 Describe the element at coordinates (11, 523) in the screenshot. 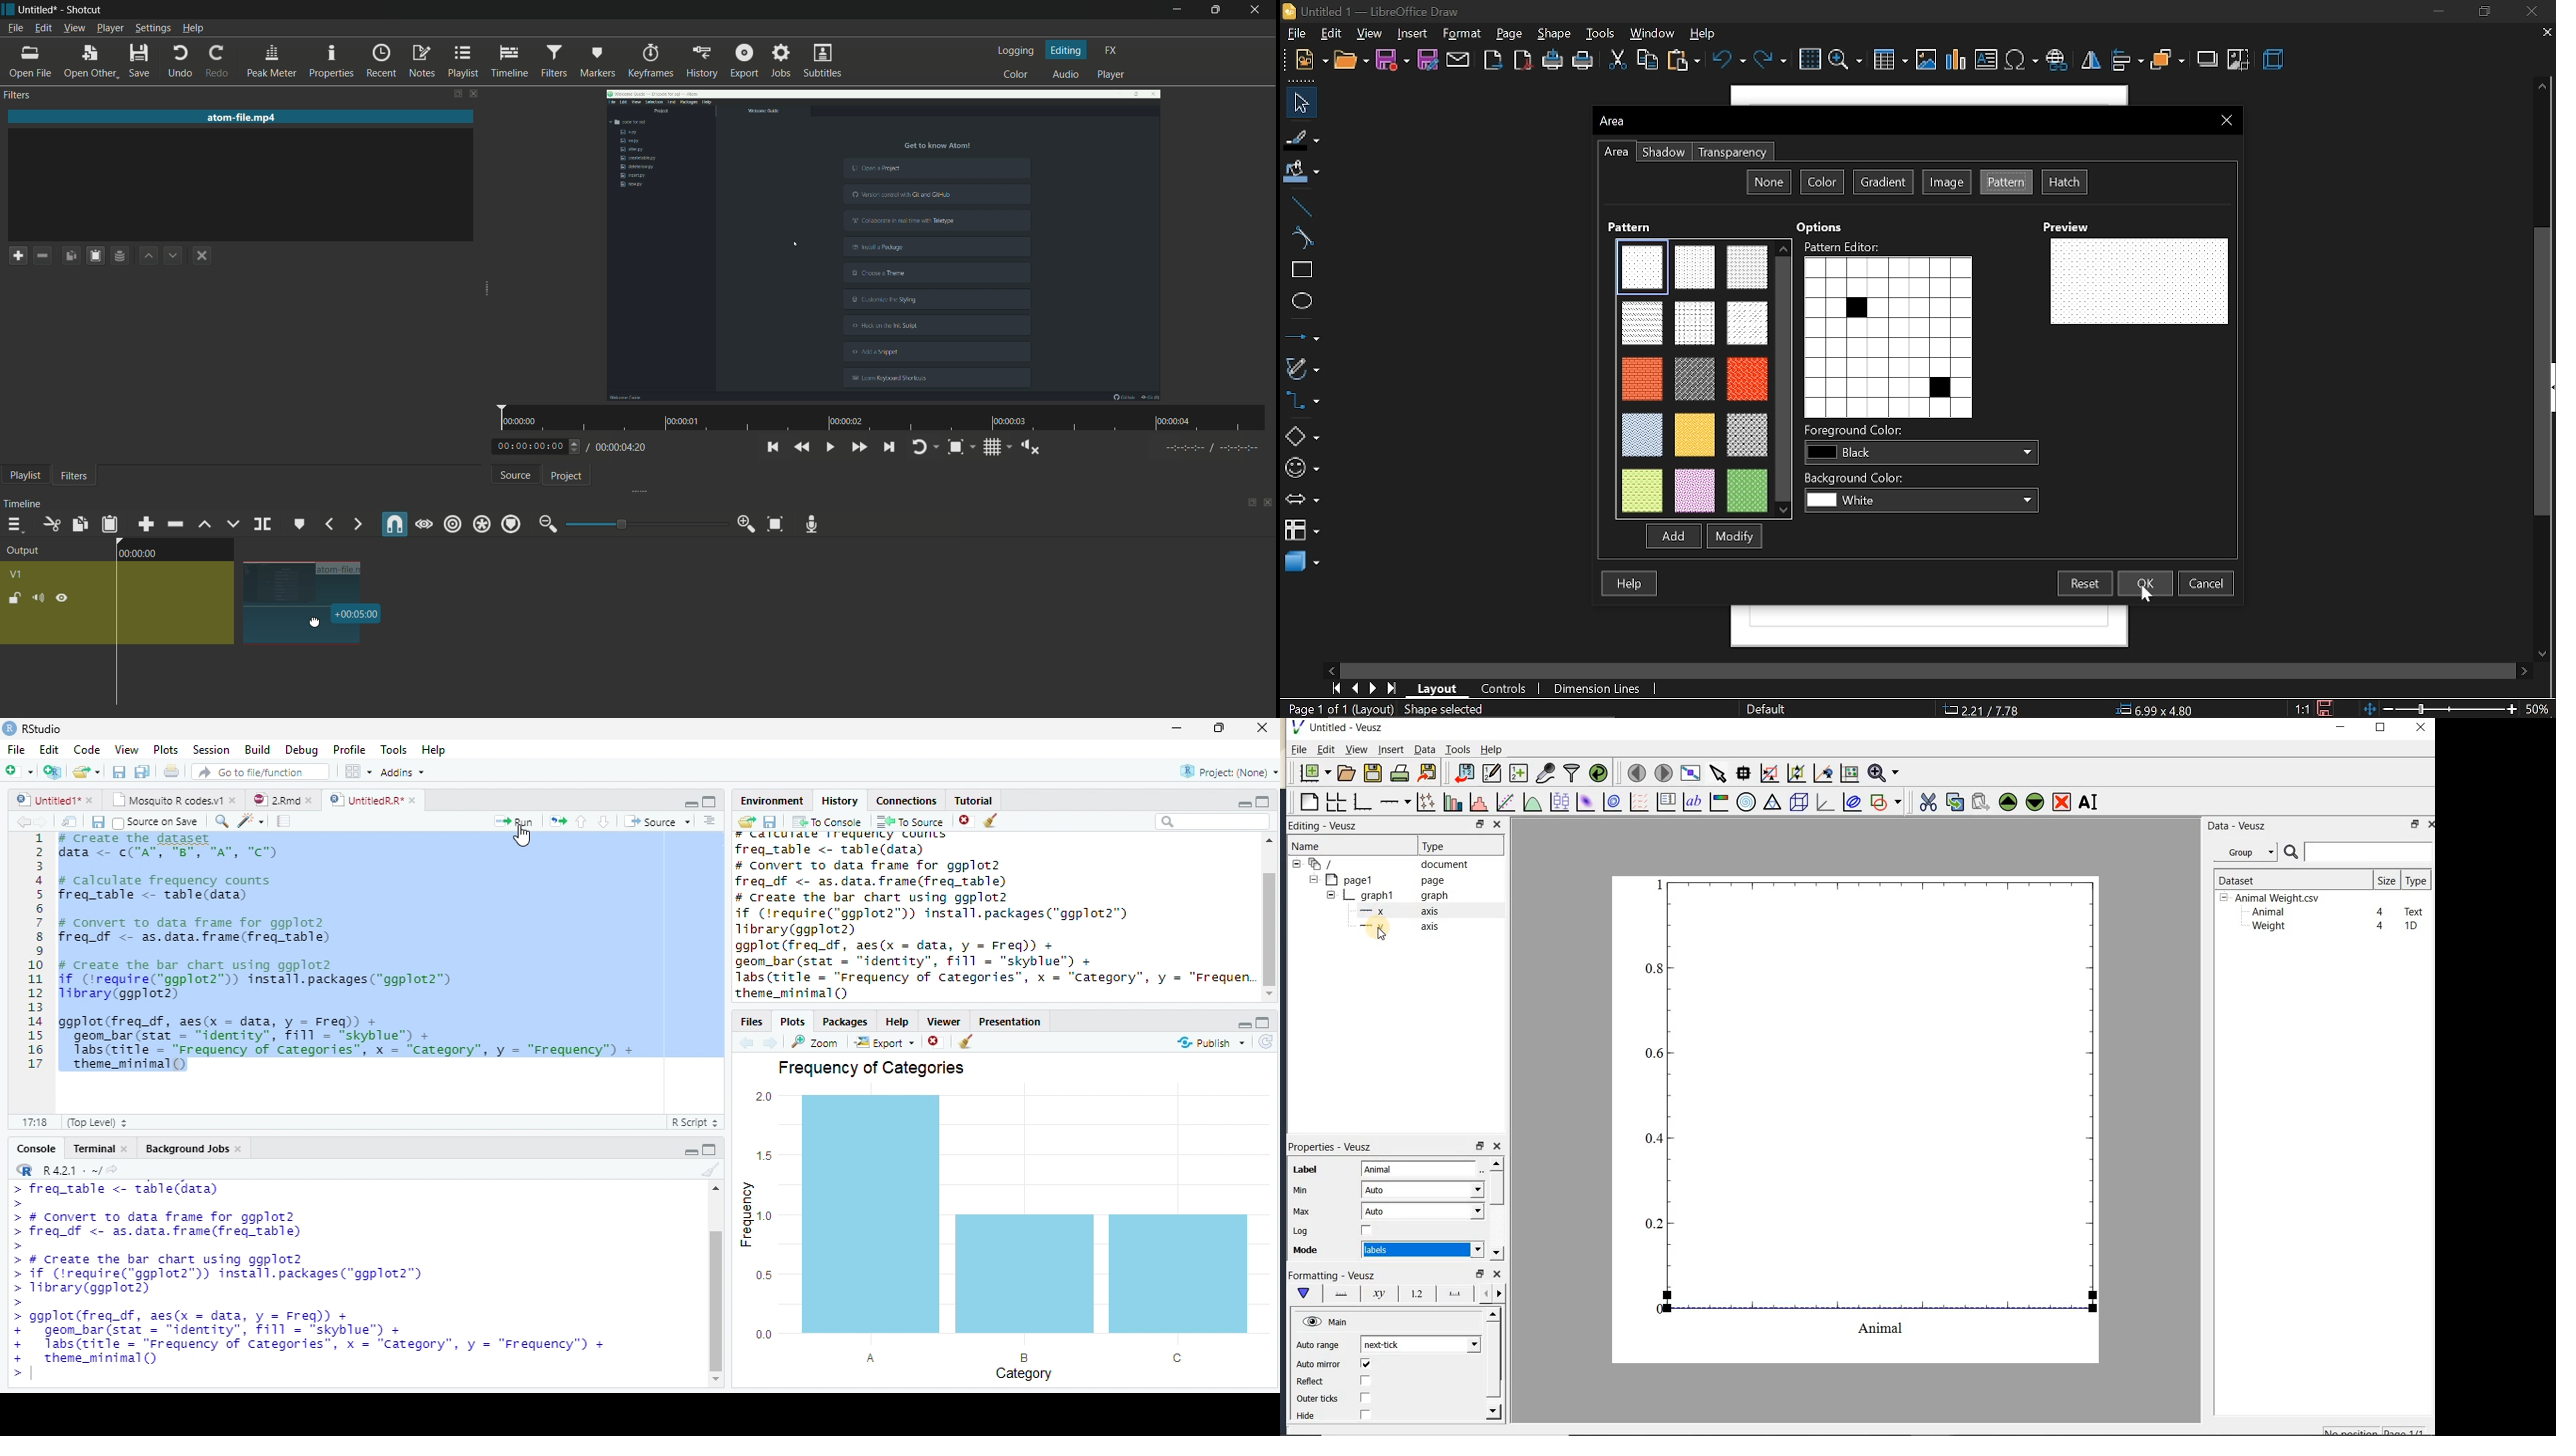

I see `timeline menu` at that location.